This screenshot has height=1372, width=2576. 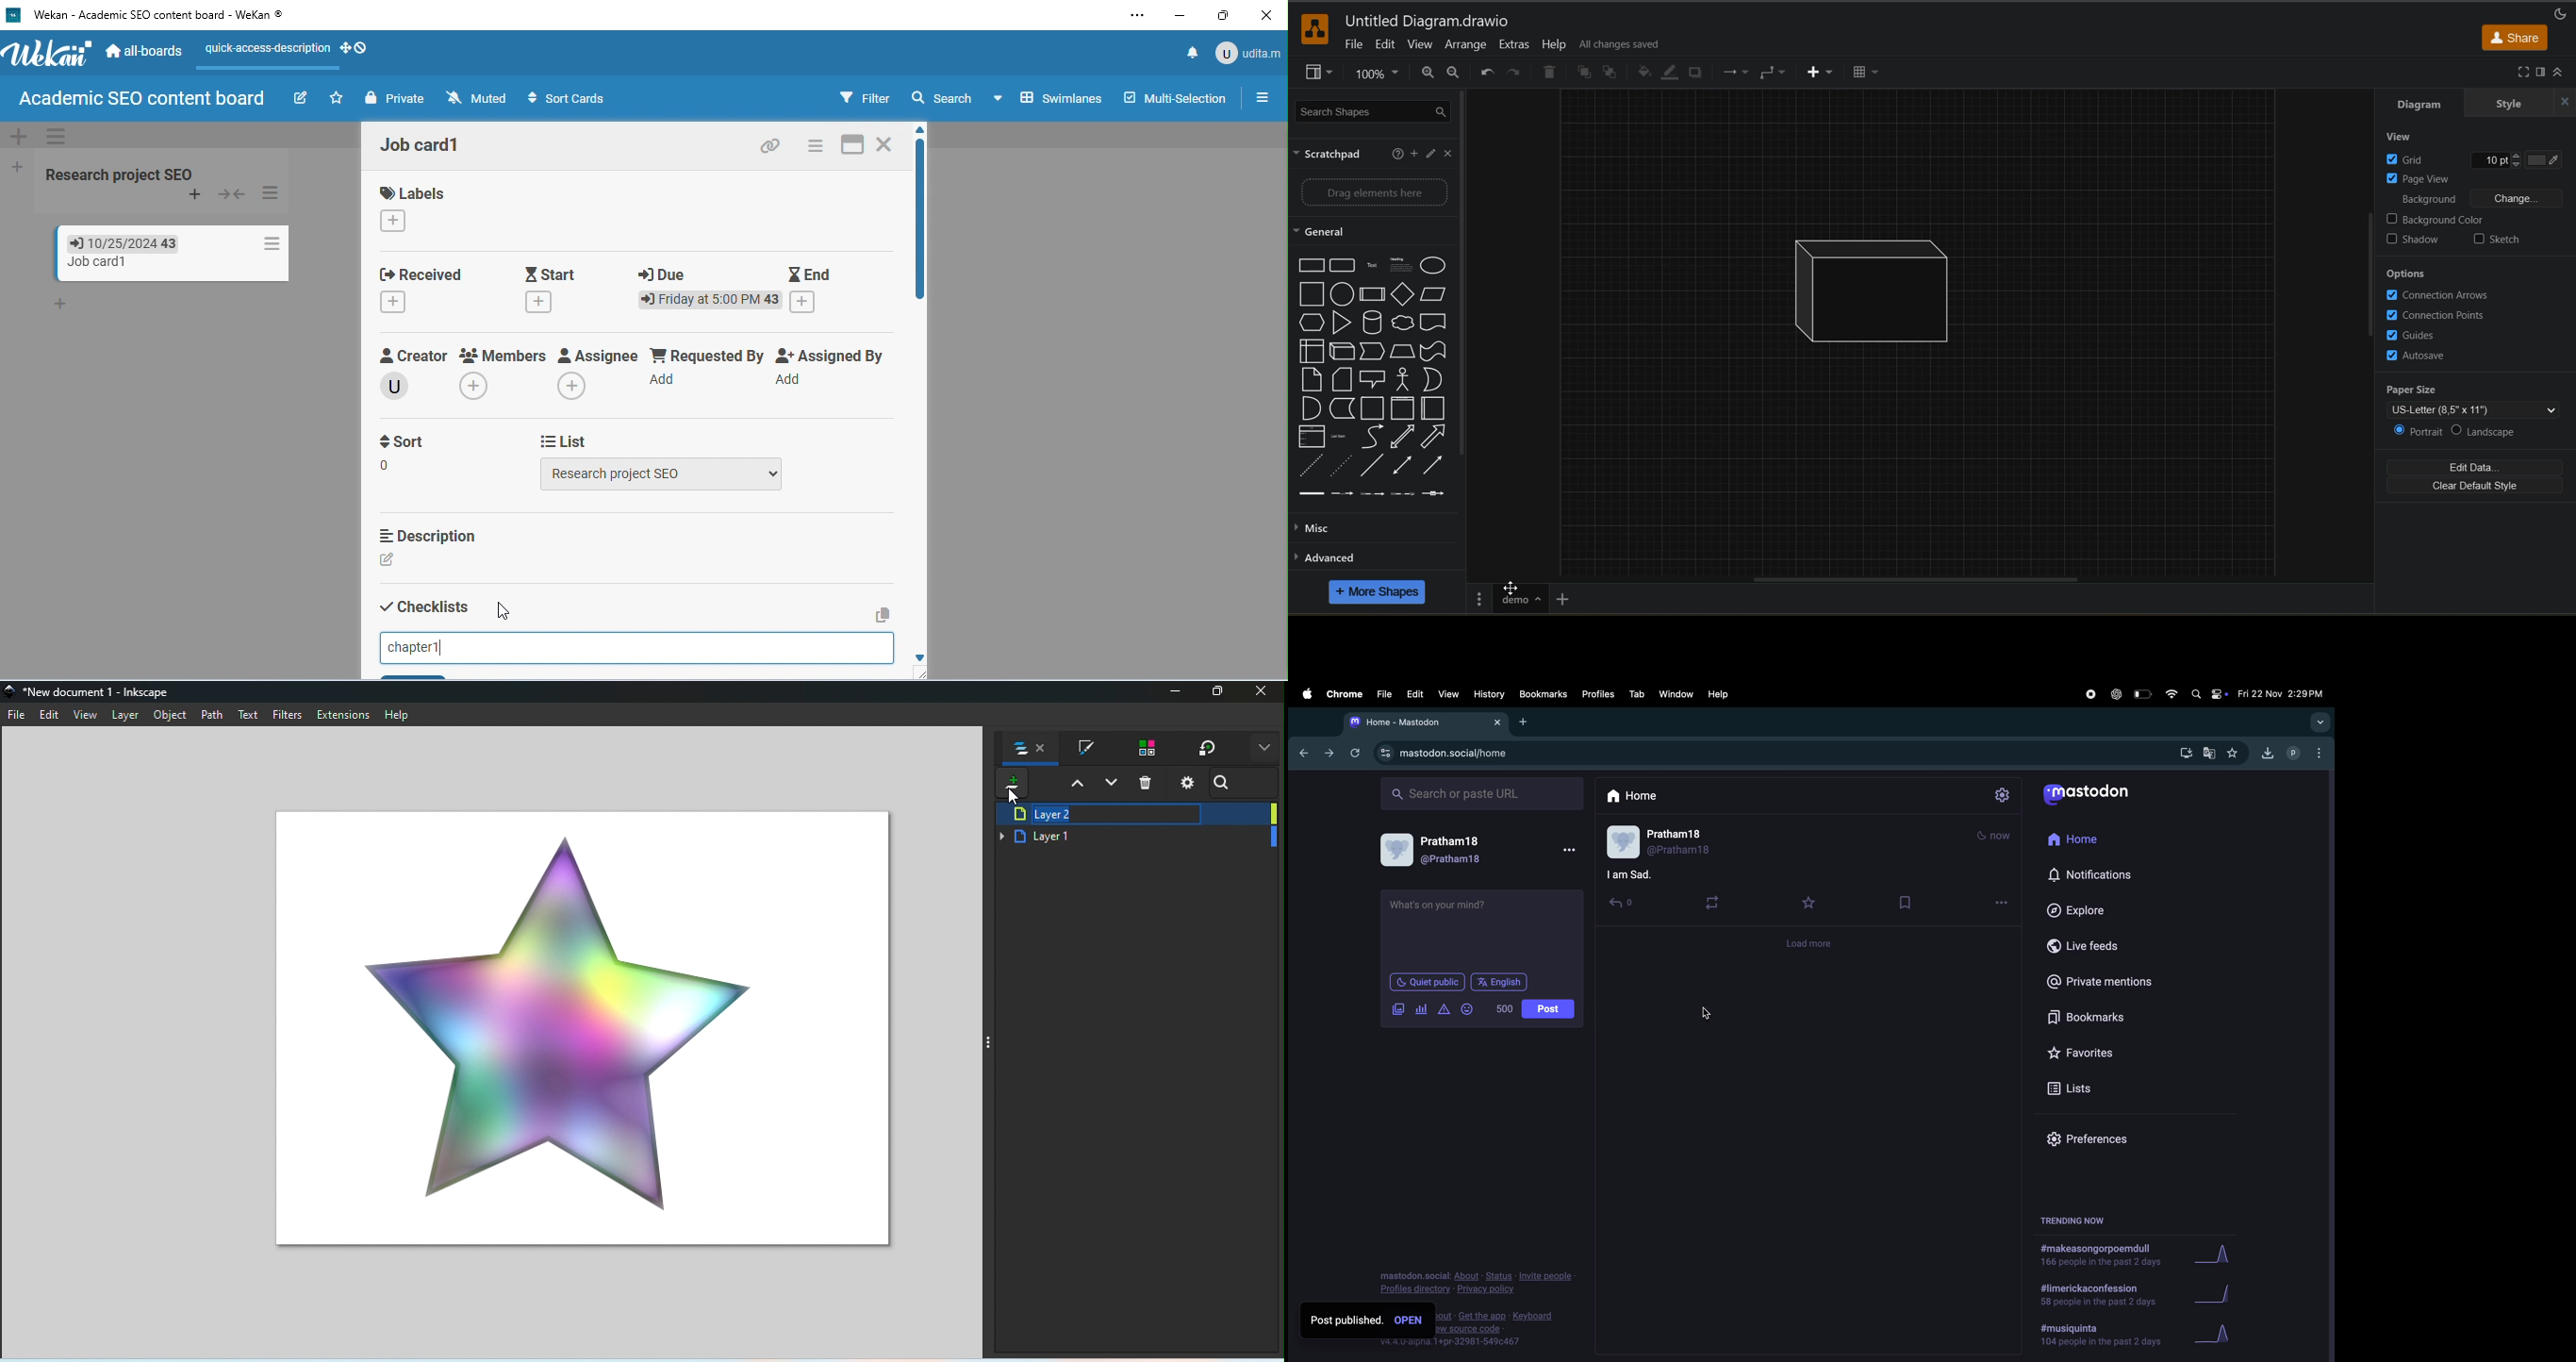 I want to click on pages, so click(x=1479, y=598).